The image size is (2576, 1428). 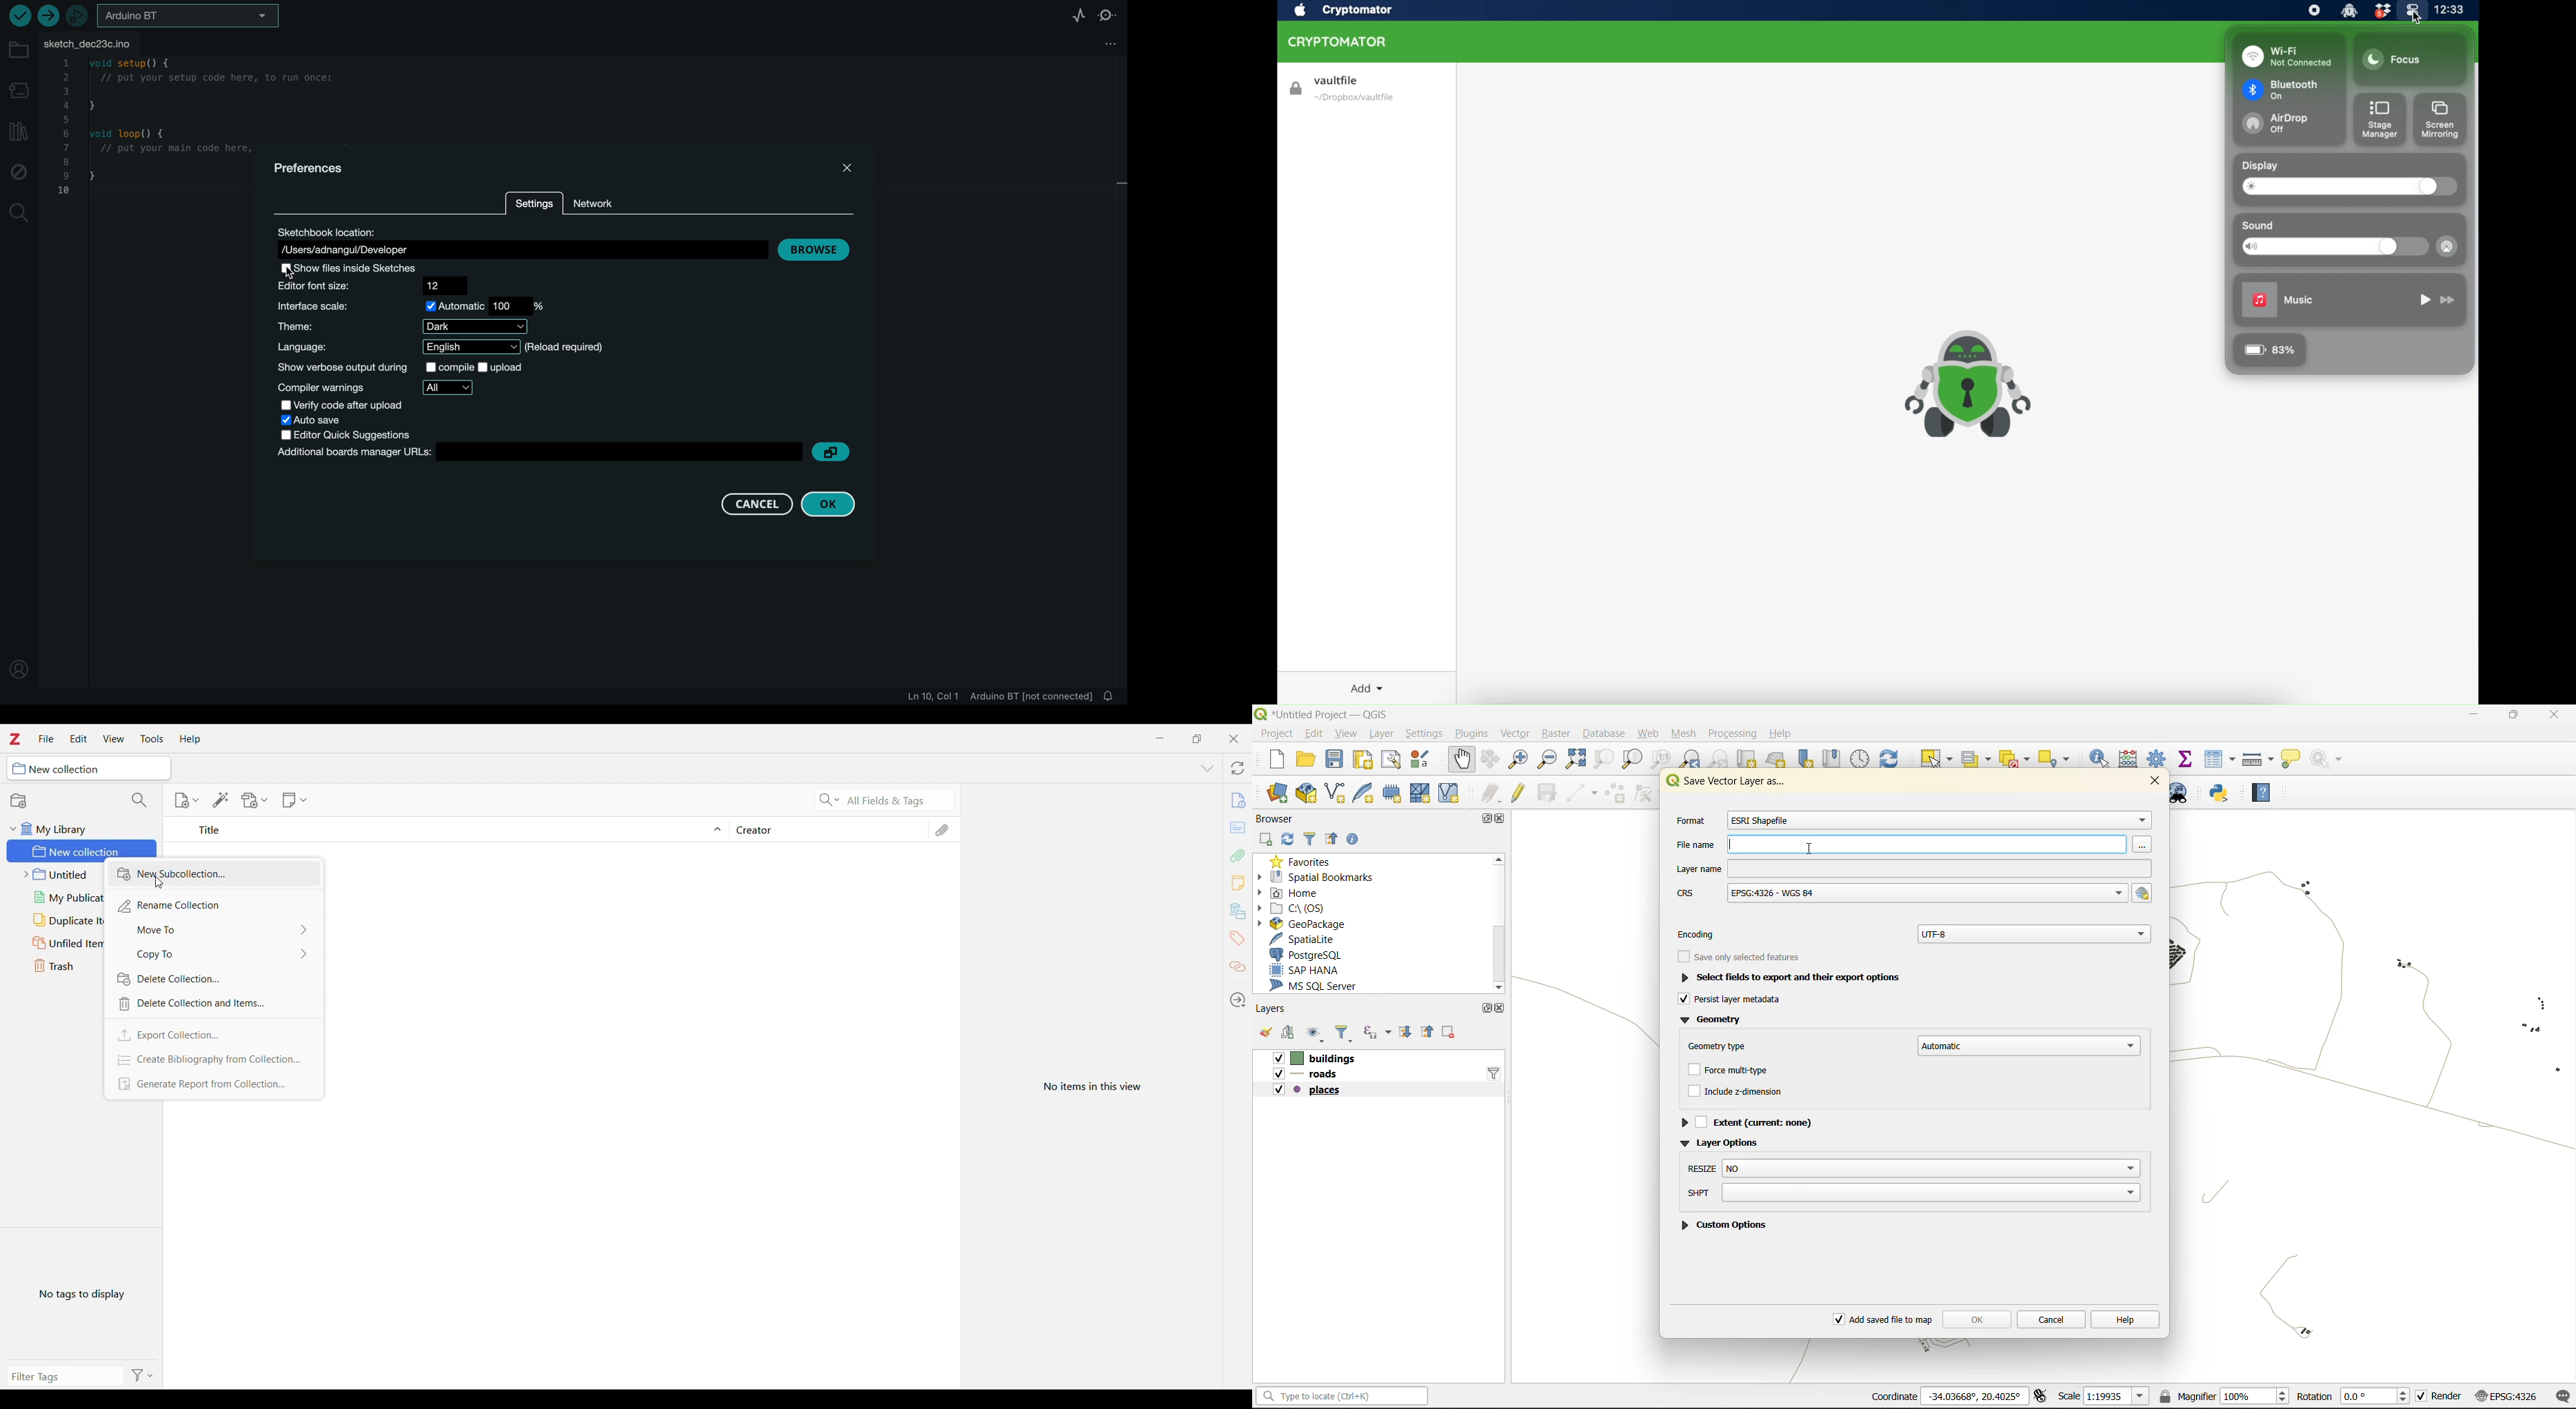 I want to click on debug, so click(x=20, y=173).